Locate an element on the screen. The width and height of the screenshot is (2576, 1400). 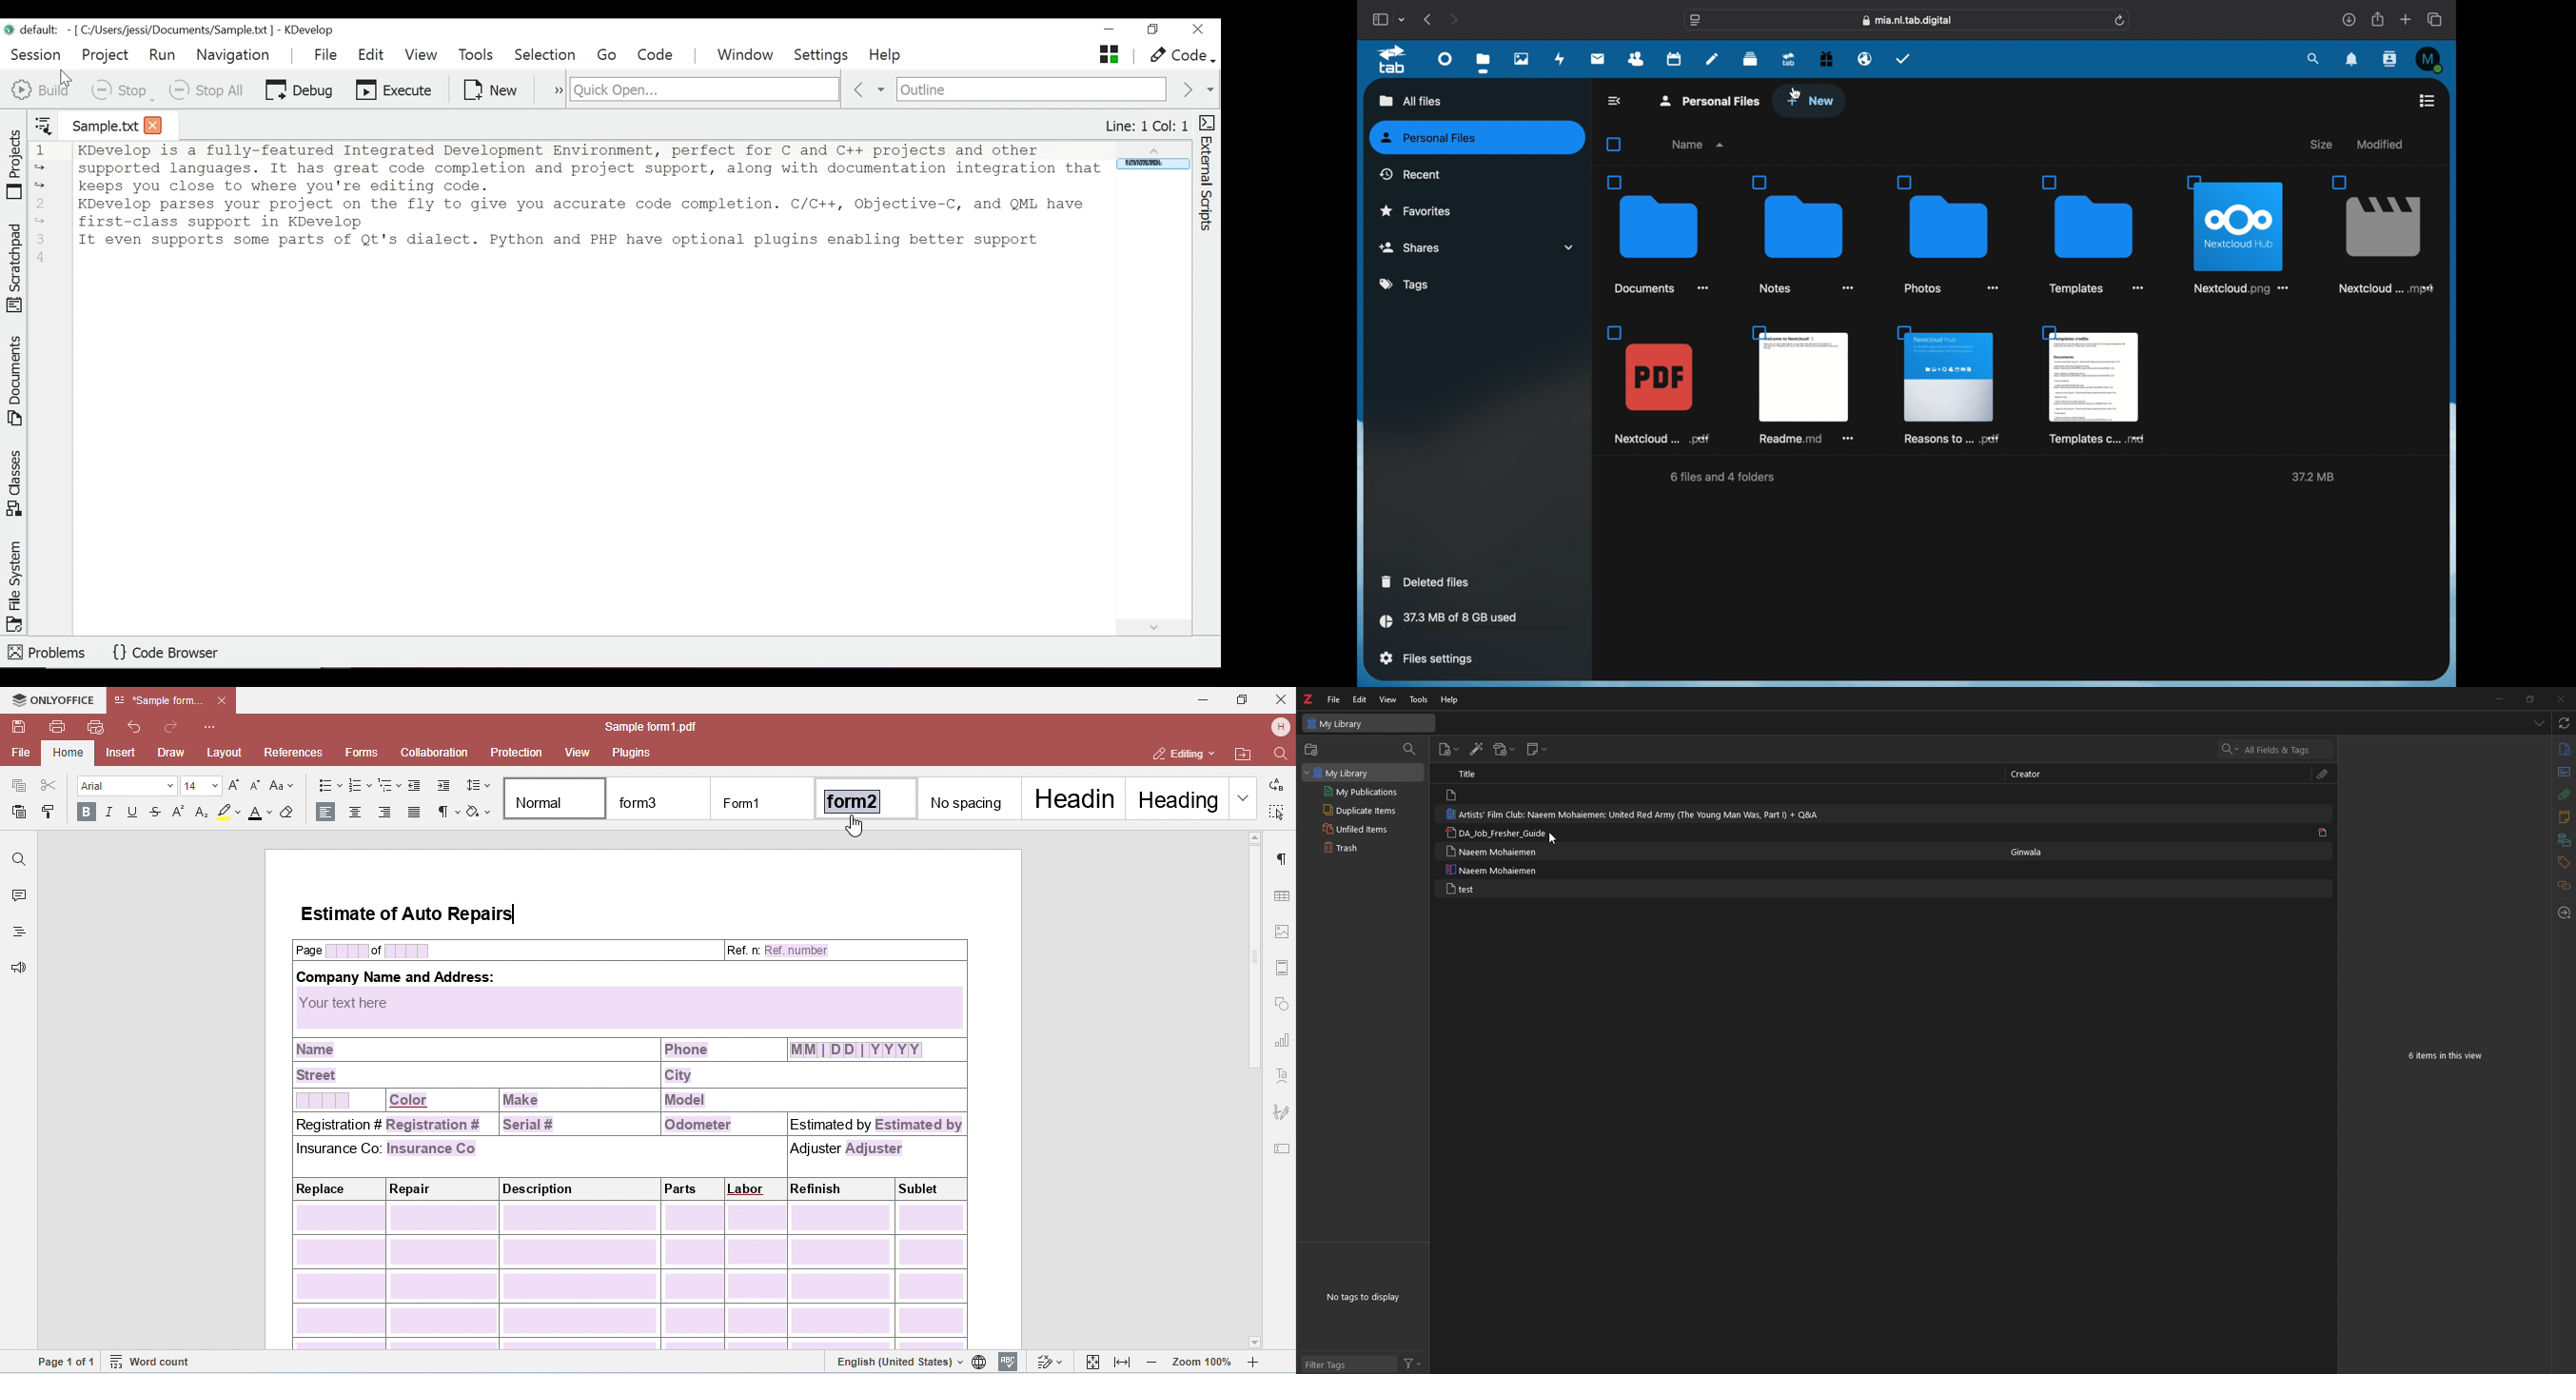
creator is located at coordinates (2031, 852).